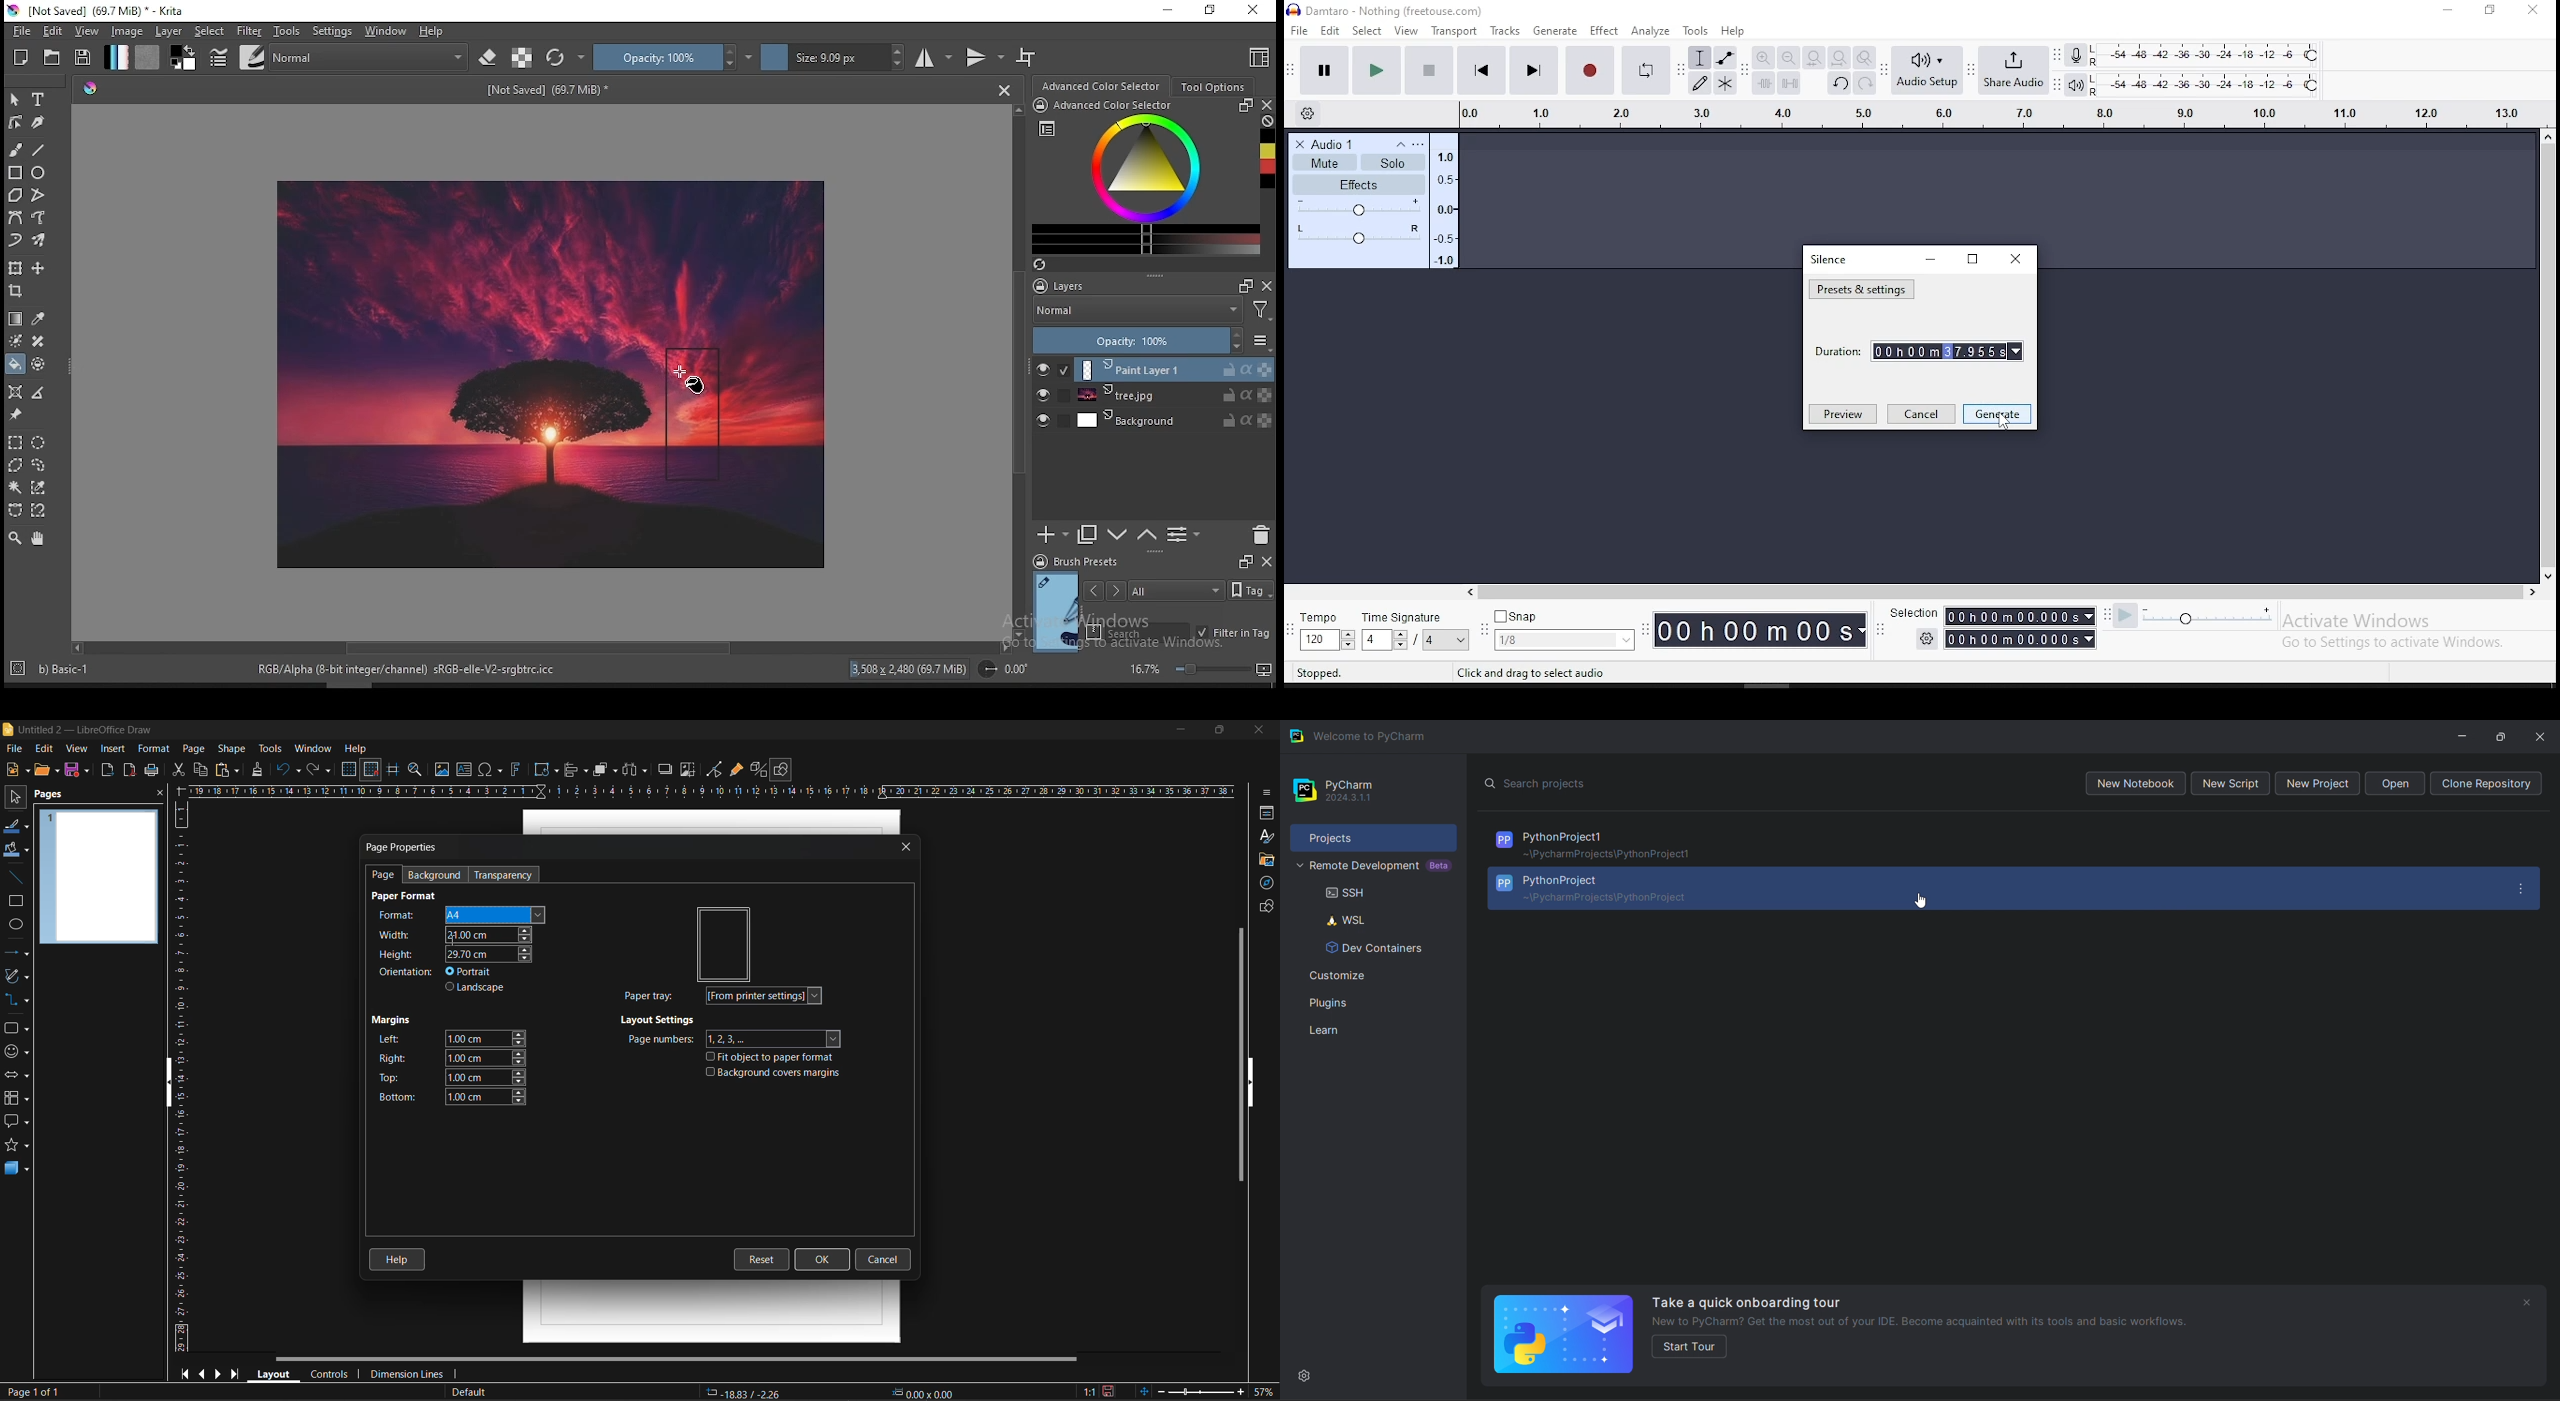 This screenshot has width=2576, height=1428. I want to click on shadow, so click(667, 768).